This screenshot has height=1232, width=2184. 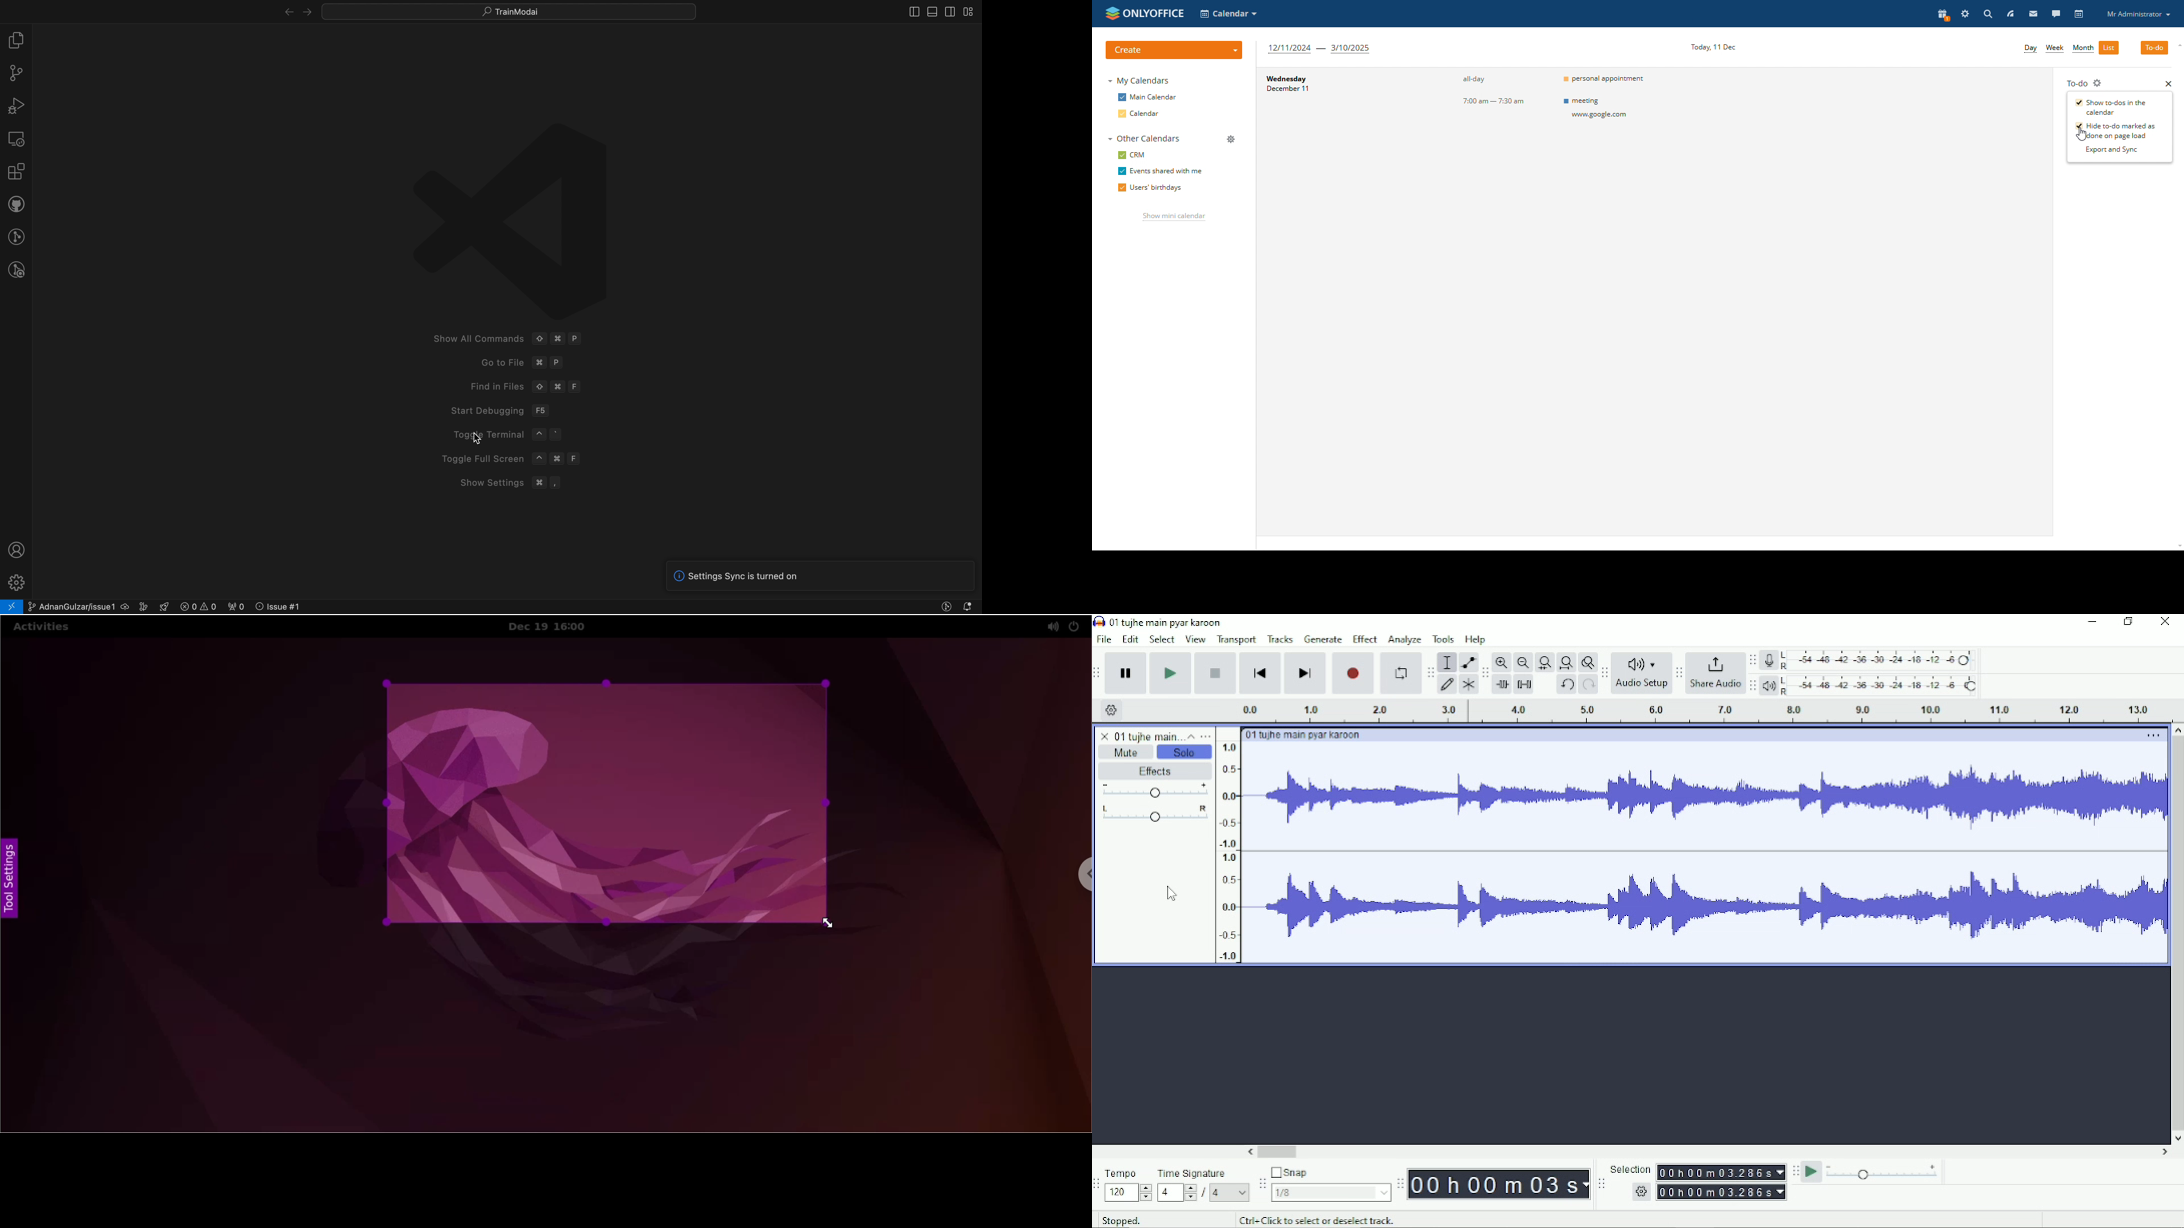 I want to click on Snap, so click(x=1331, y=1173).